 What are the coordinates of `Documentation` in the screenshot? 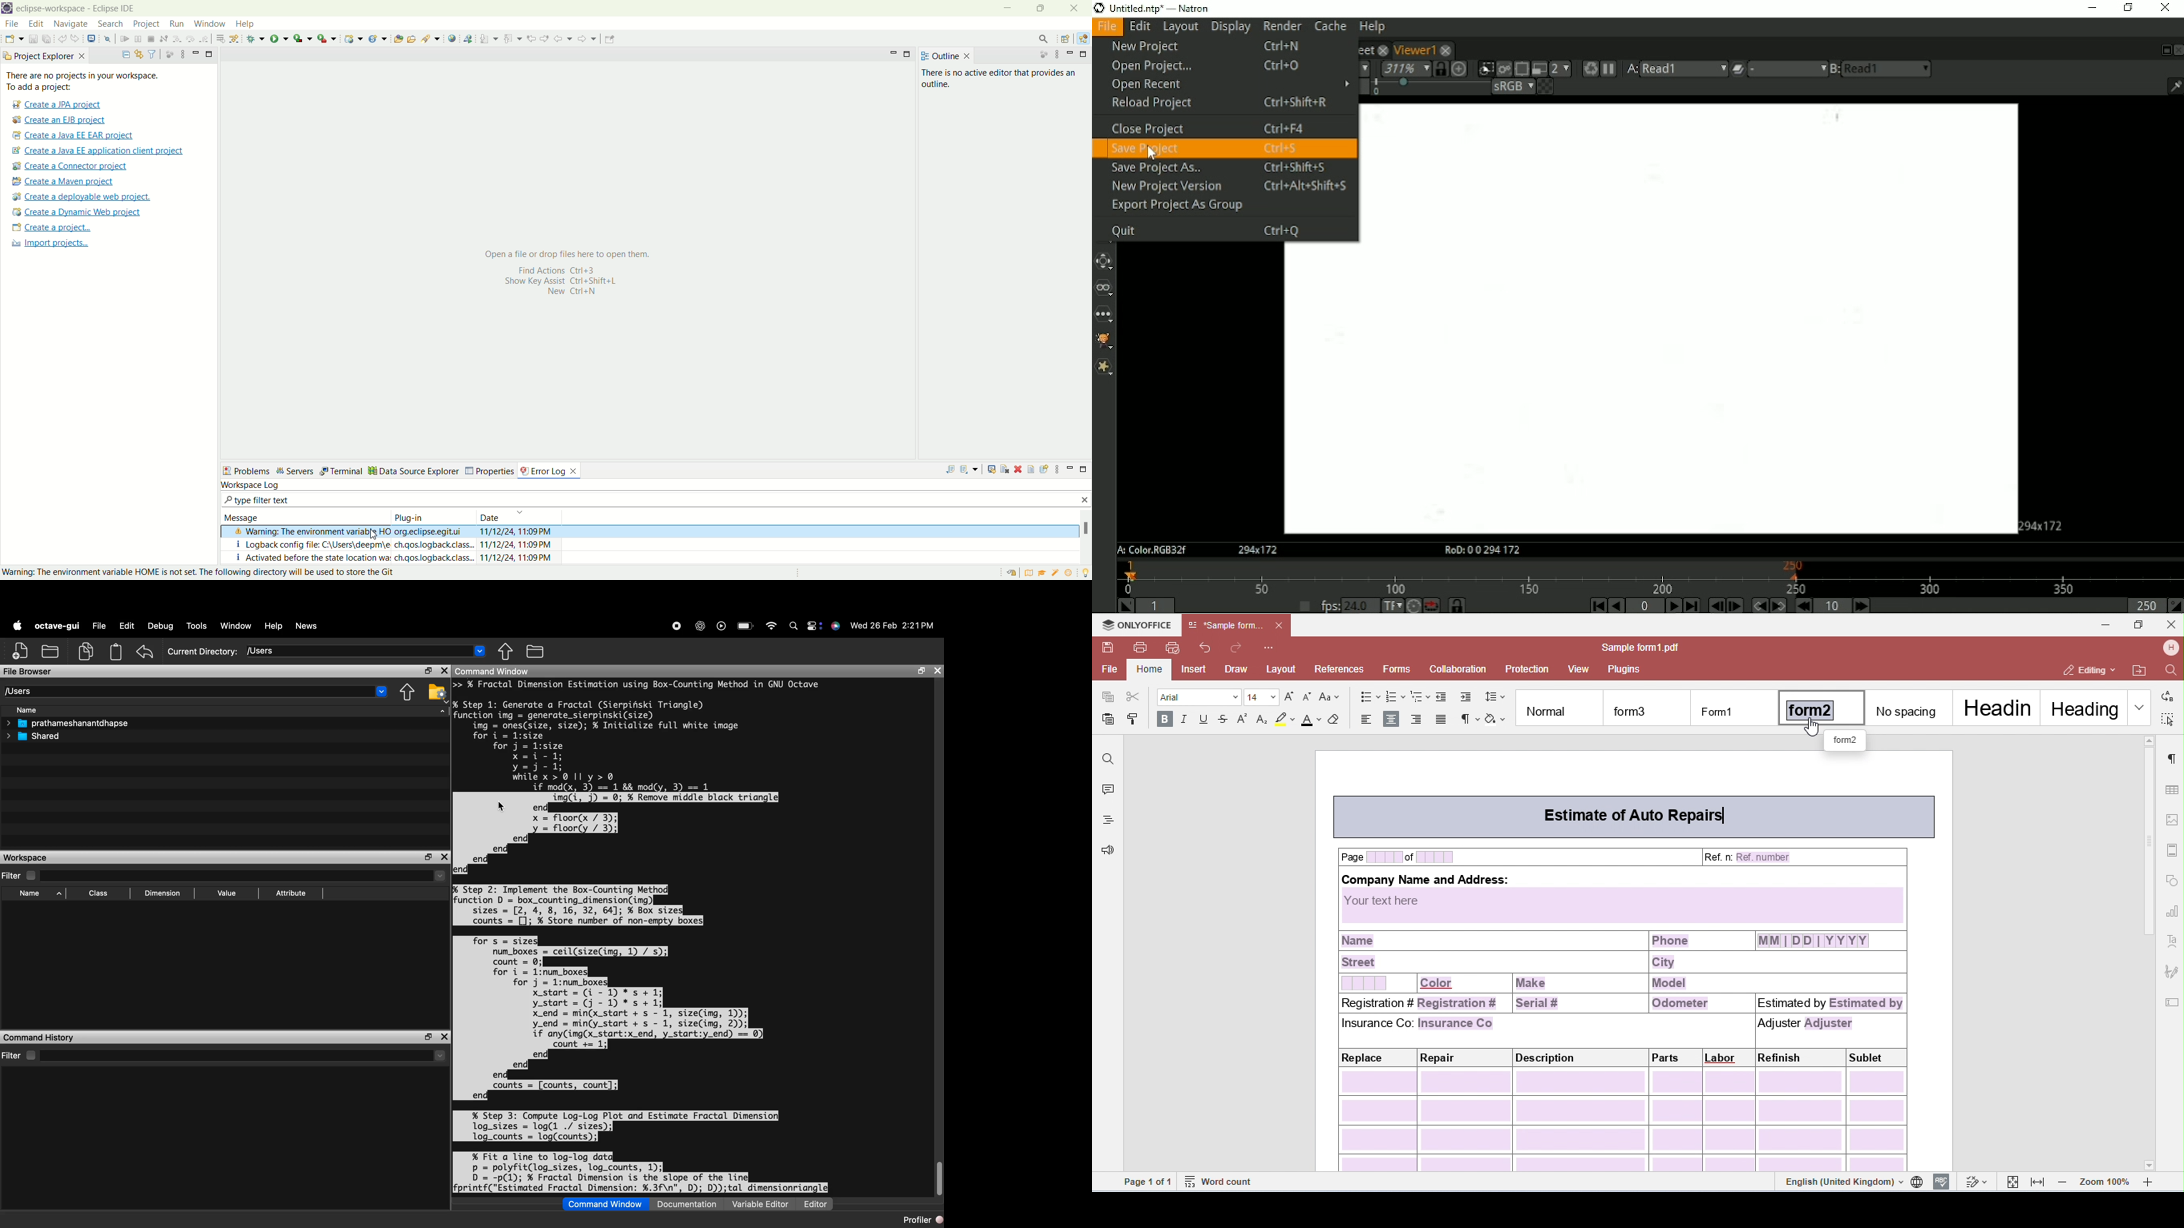 It's located at (688, 1205).